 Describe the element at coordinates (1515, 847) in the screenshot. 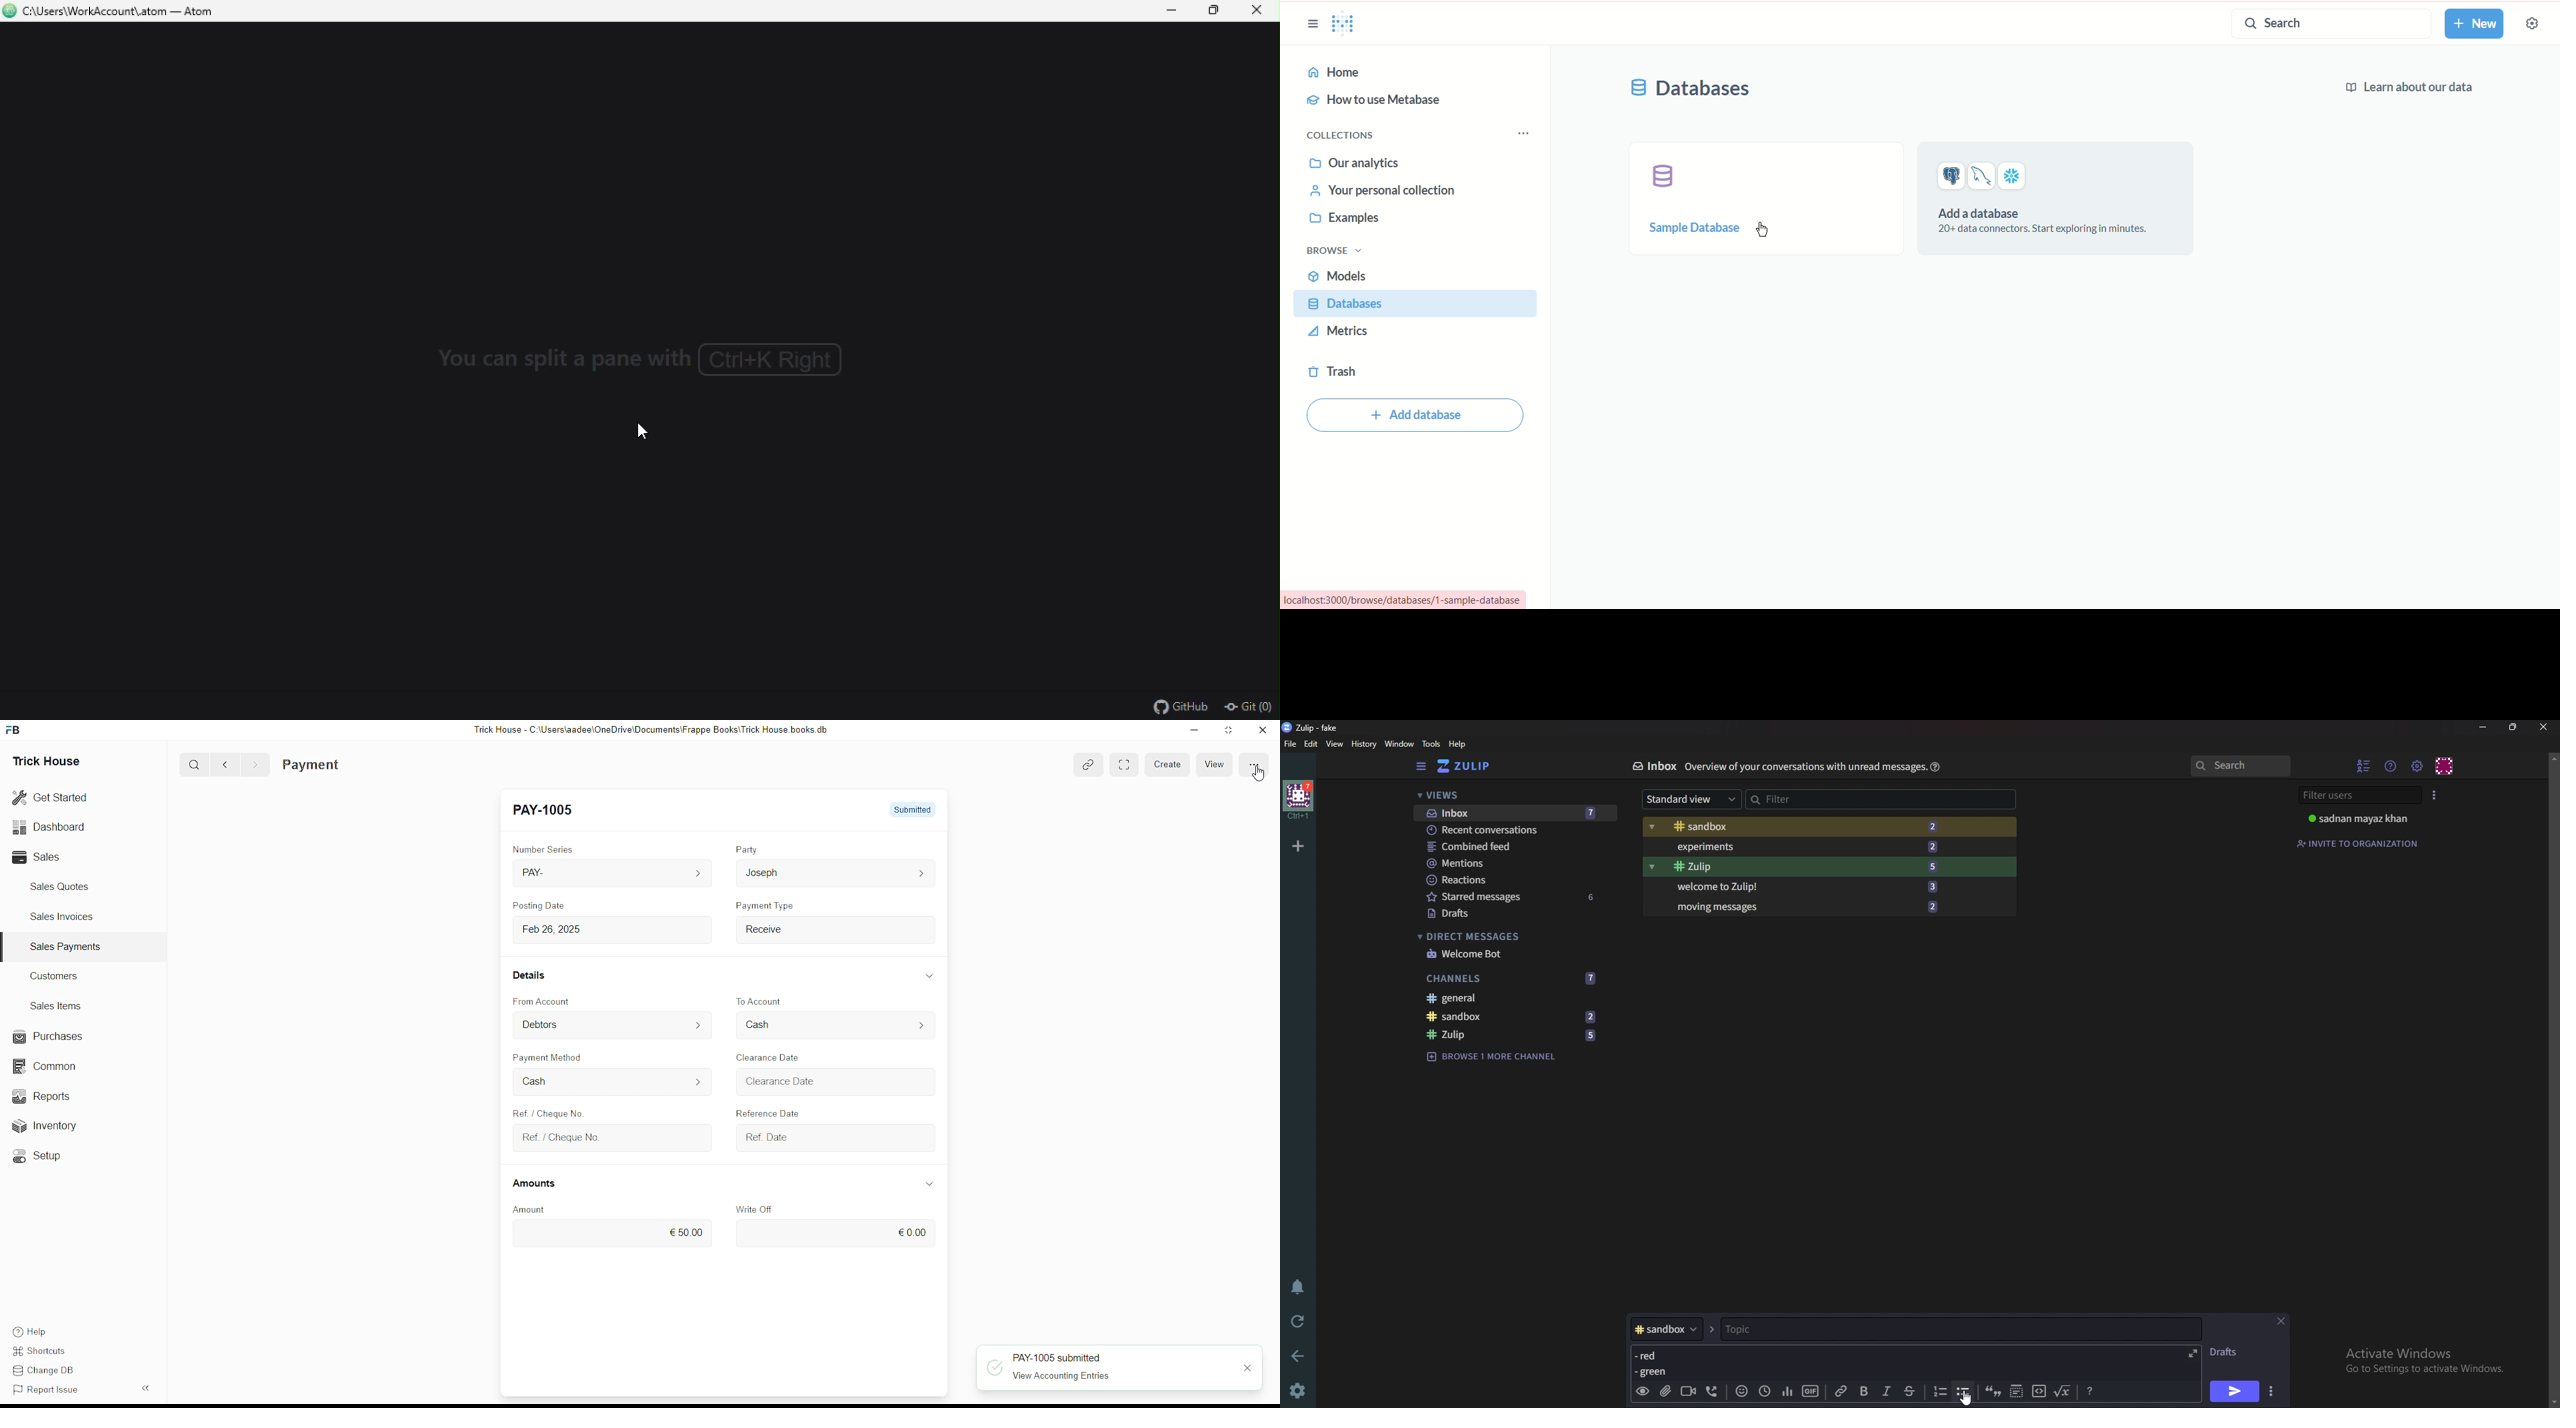

I see `combined feed` at that location.